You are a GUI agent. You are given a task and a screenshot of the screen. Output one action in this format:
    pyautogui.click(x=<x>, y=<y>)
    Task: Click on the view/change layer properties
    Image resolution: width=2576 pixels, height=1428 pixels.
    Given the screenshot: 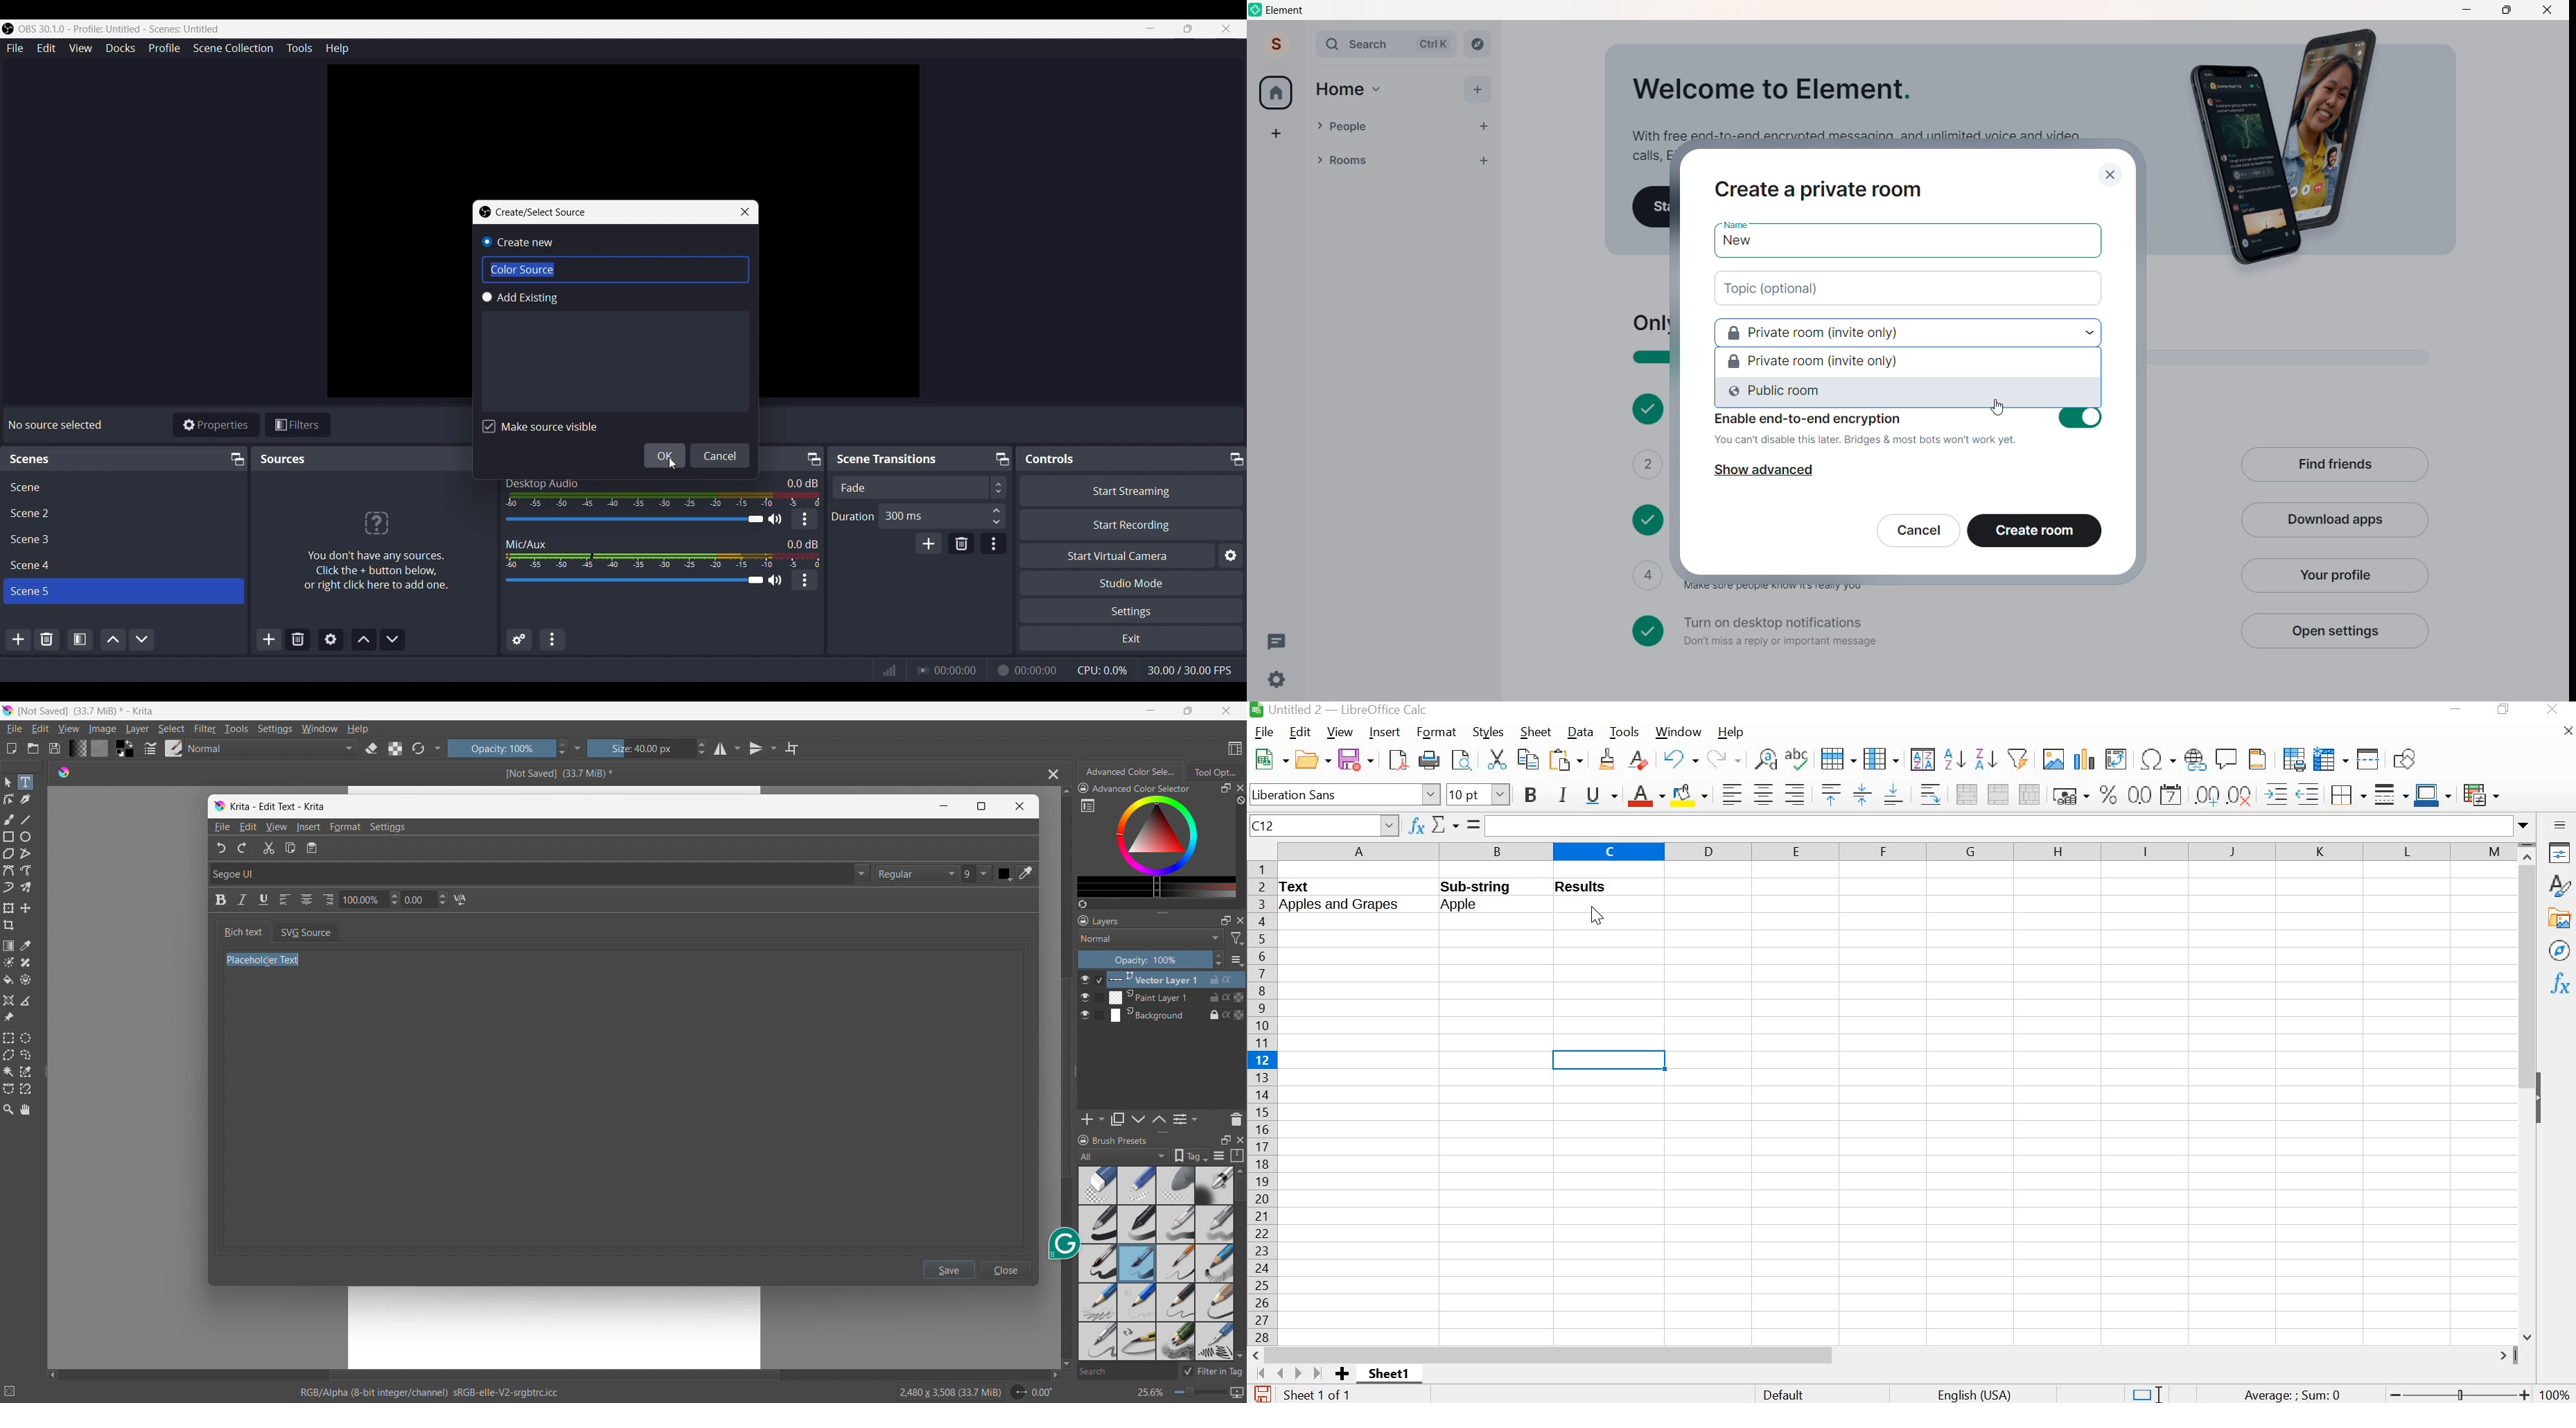 What is the action you would take?
    pyautogui.click(x=1184, y=1119)
    